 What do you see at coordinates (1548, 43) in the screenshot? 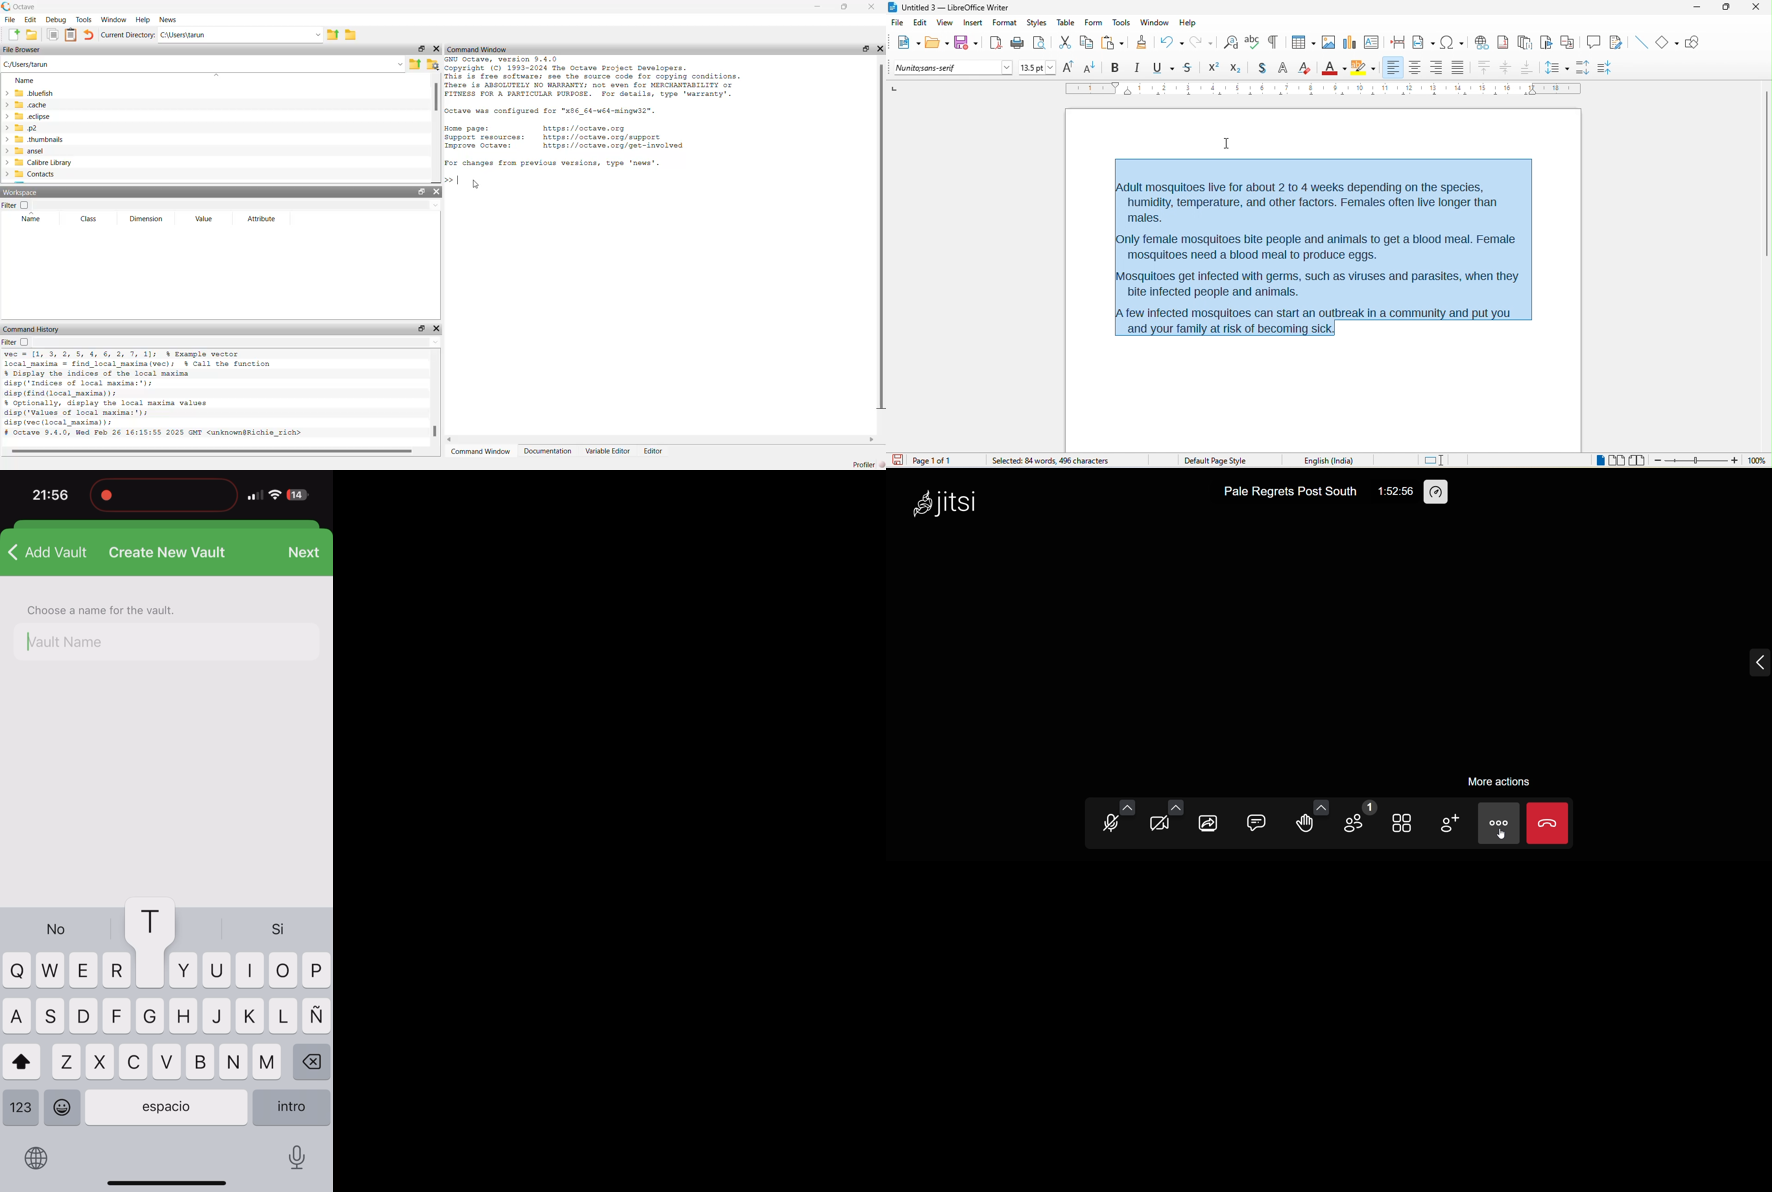
I see `bookmark` at bounding box center [1548, 43].